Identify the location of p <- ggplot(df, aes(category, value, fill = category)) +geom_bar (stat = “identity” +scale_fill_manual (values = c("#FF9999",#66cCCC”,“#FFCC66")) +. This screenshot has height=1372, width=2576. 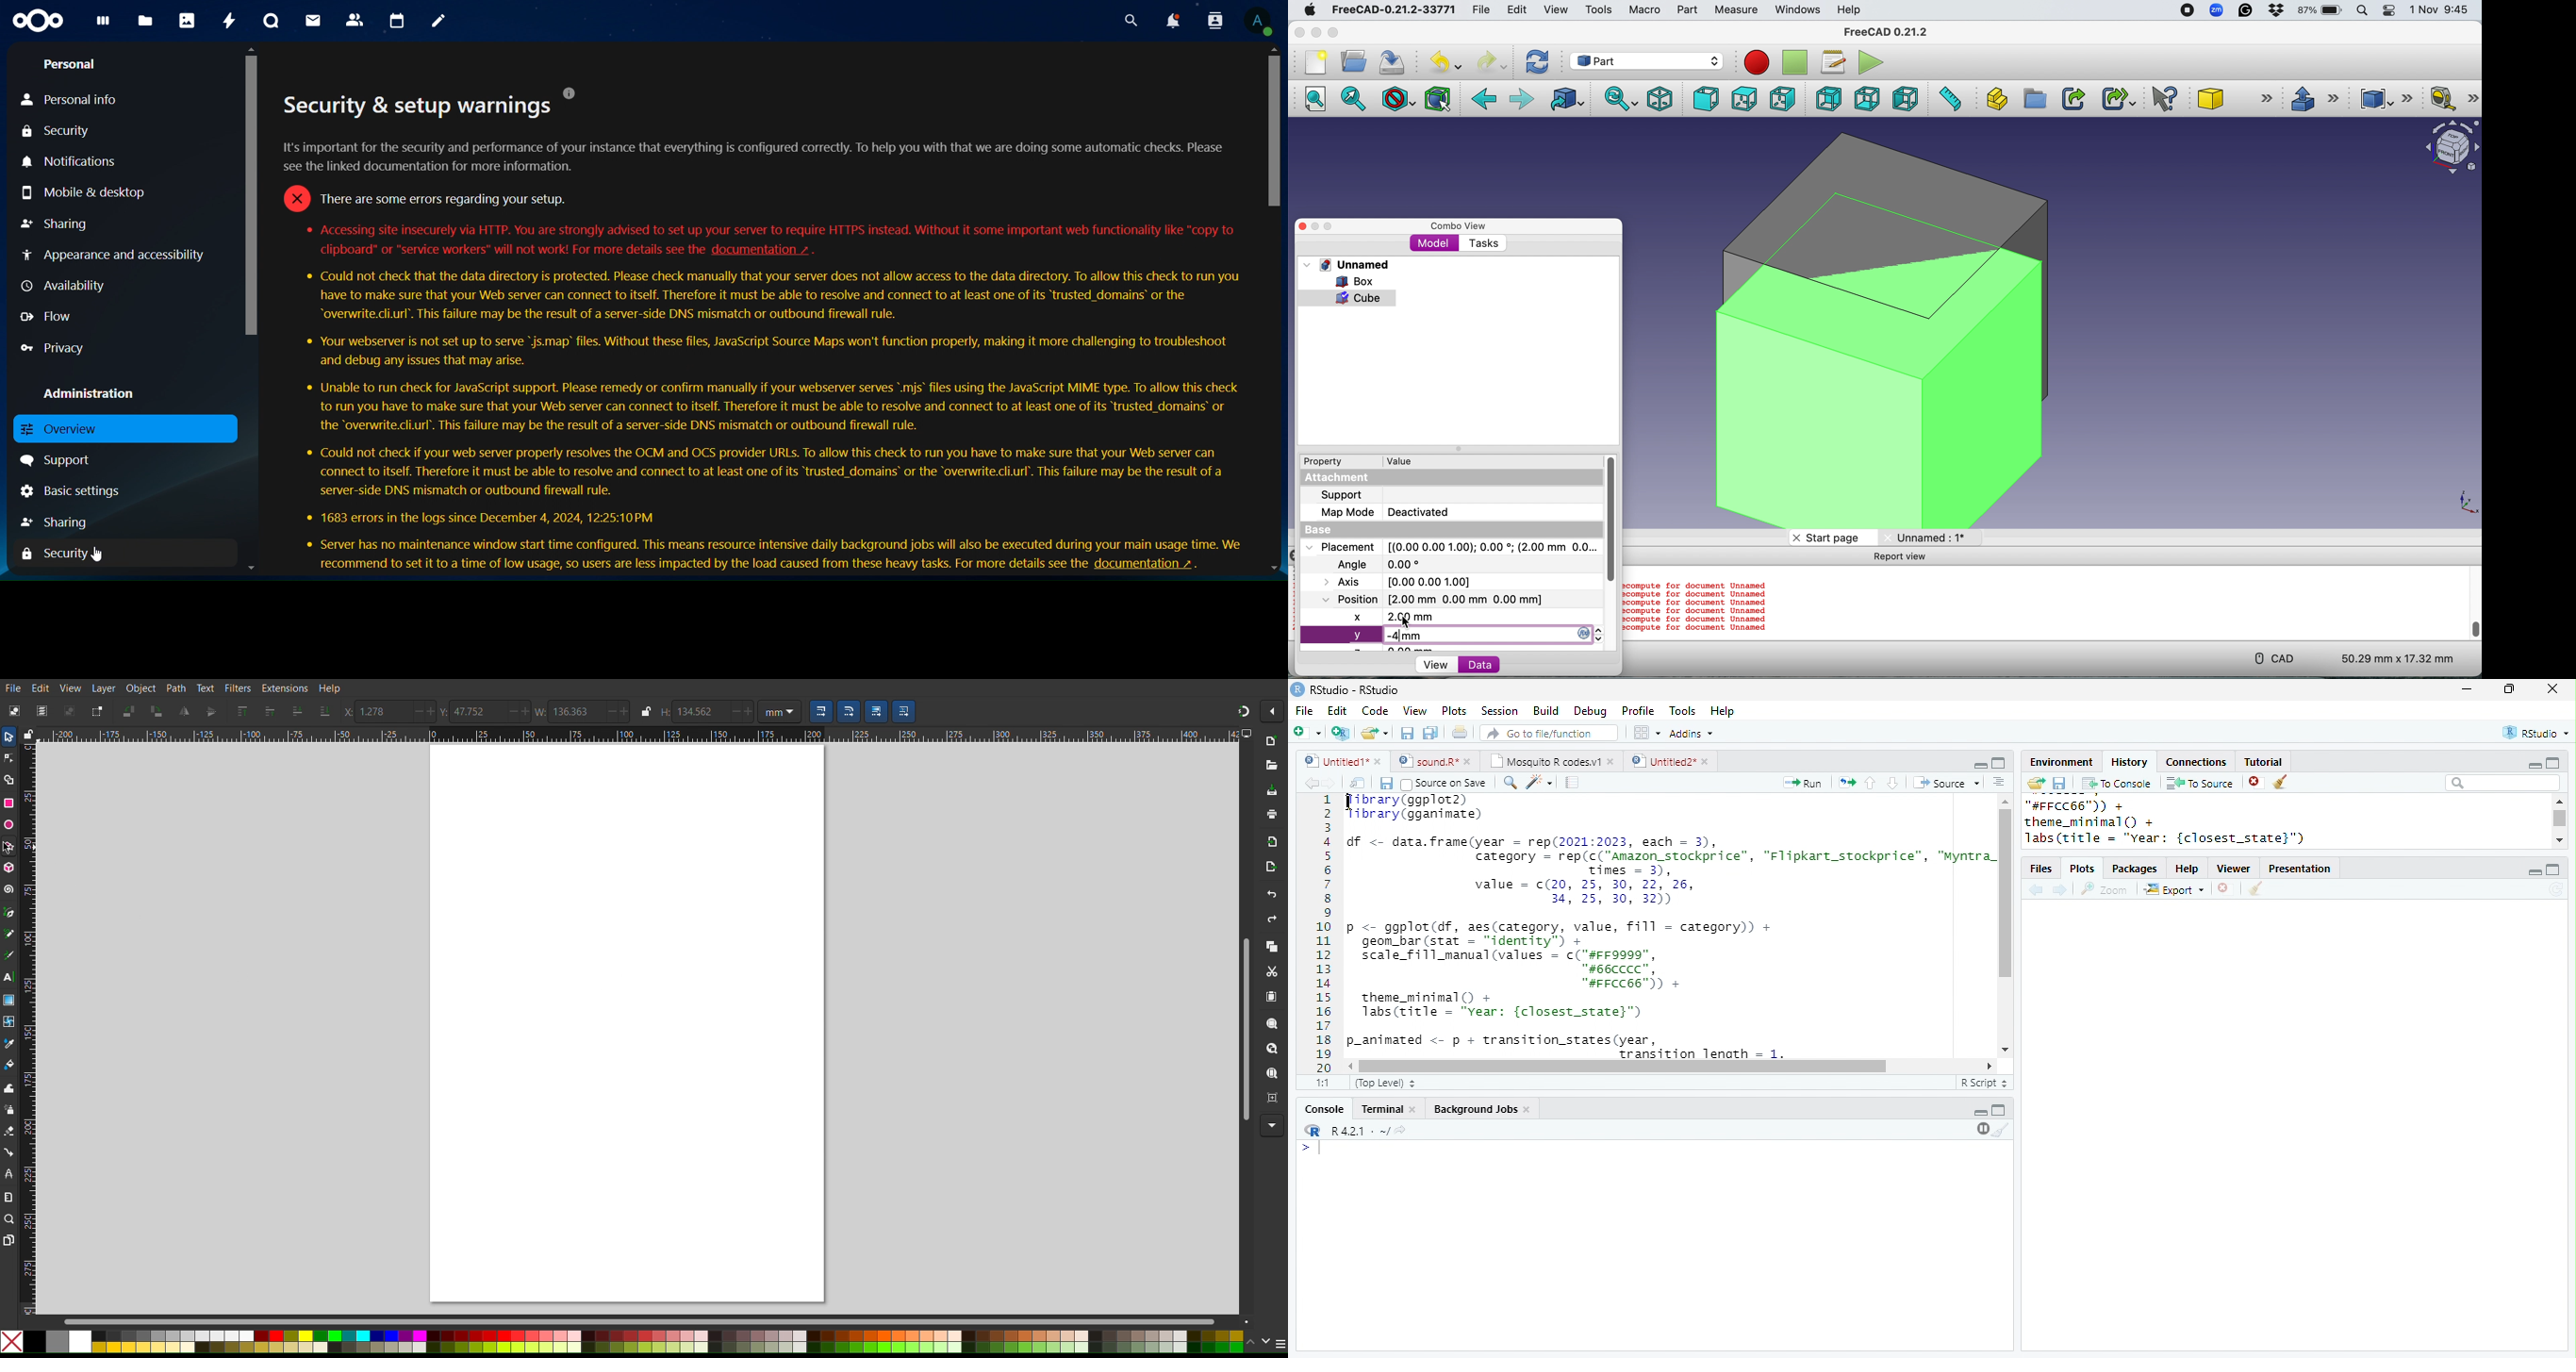
(1562, 954).